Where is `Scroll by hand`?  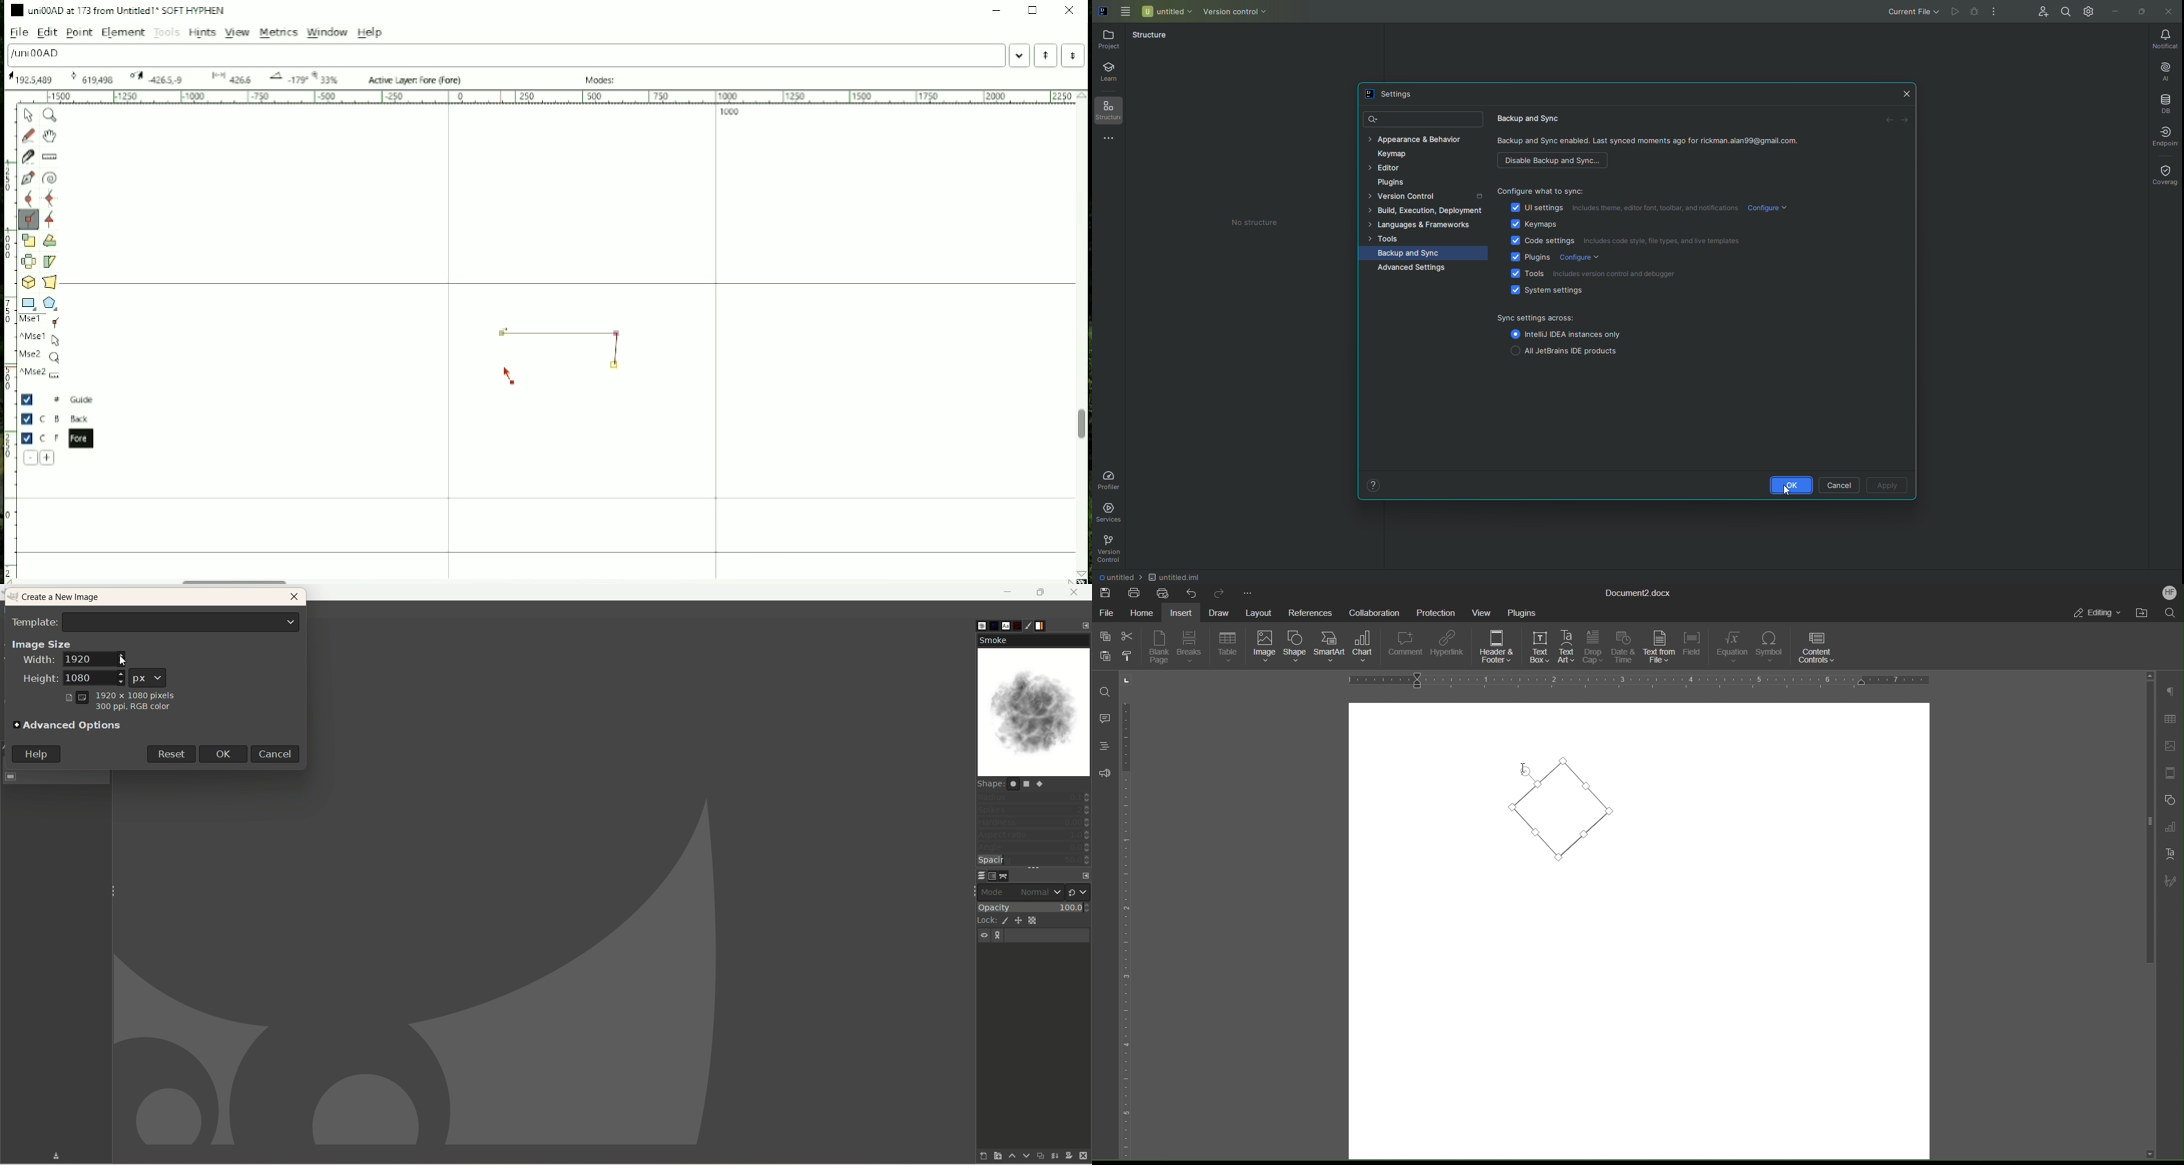 Scroll by hand is located at coordinates (49, 136).